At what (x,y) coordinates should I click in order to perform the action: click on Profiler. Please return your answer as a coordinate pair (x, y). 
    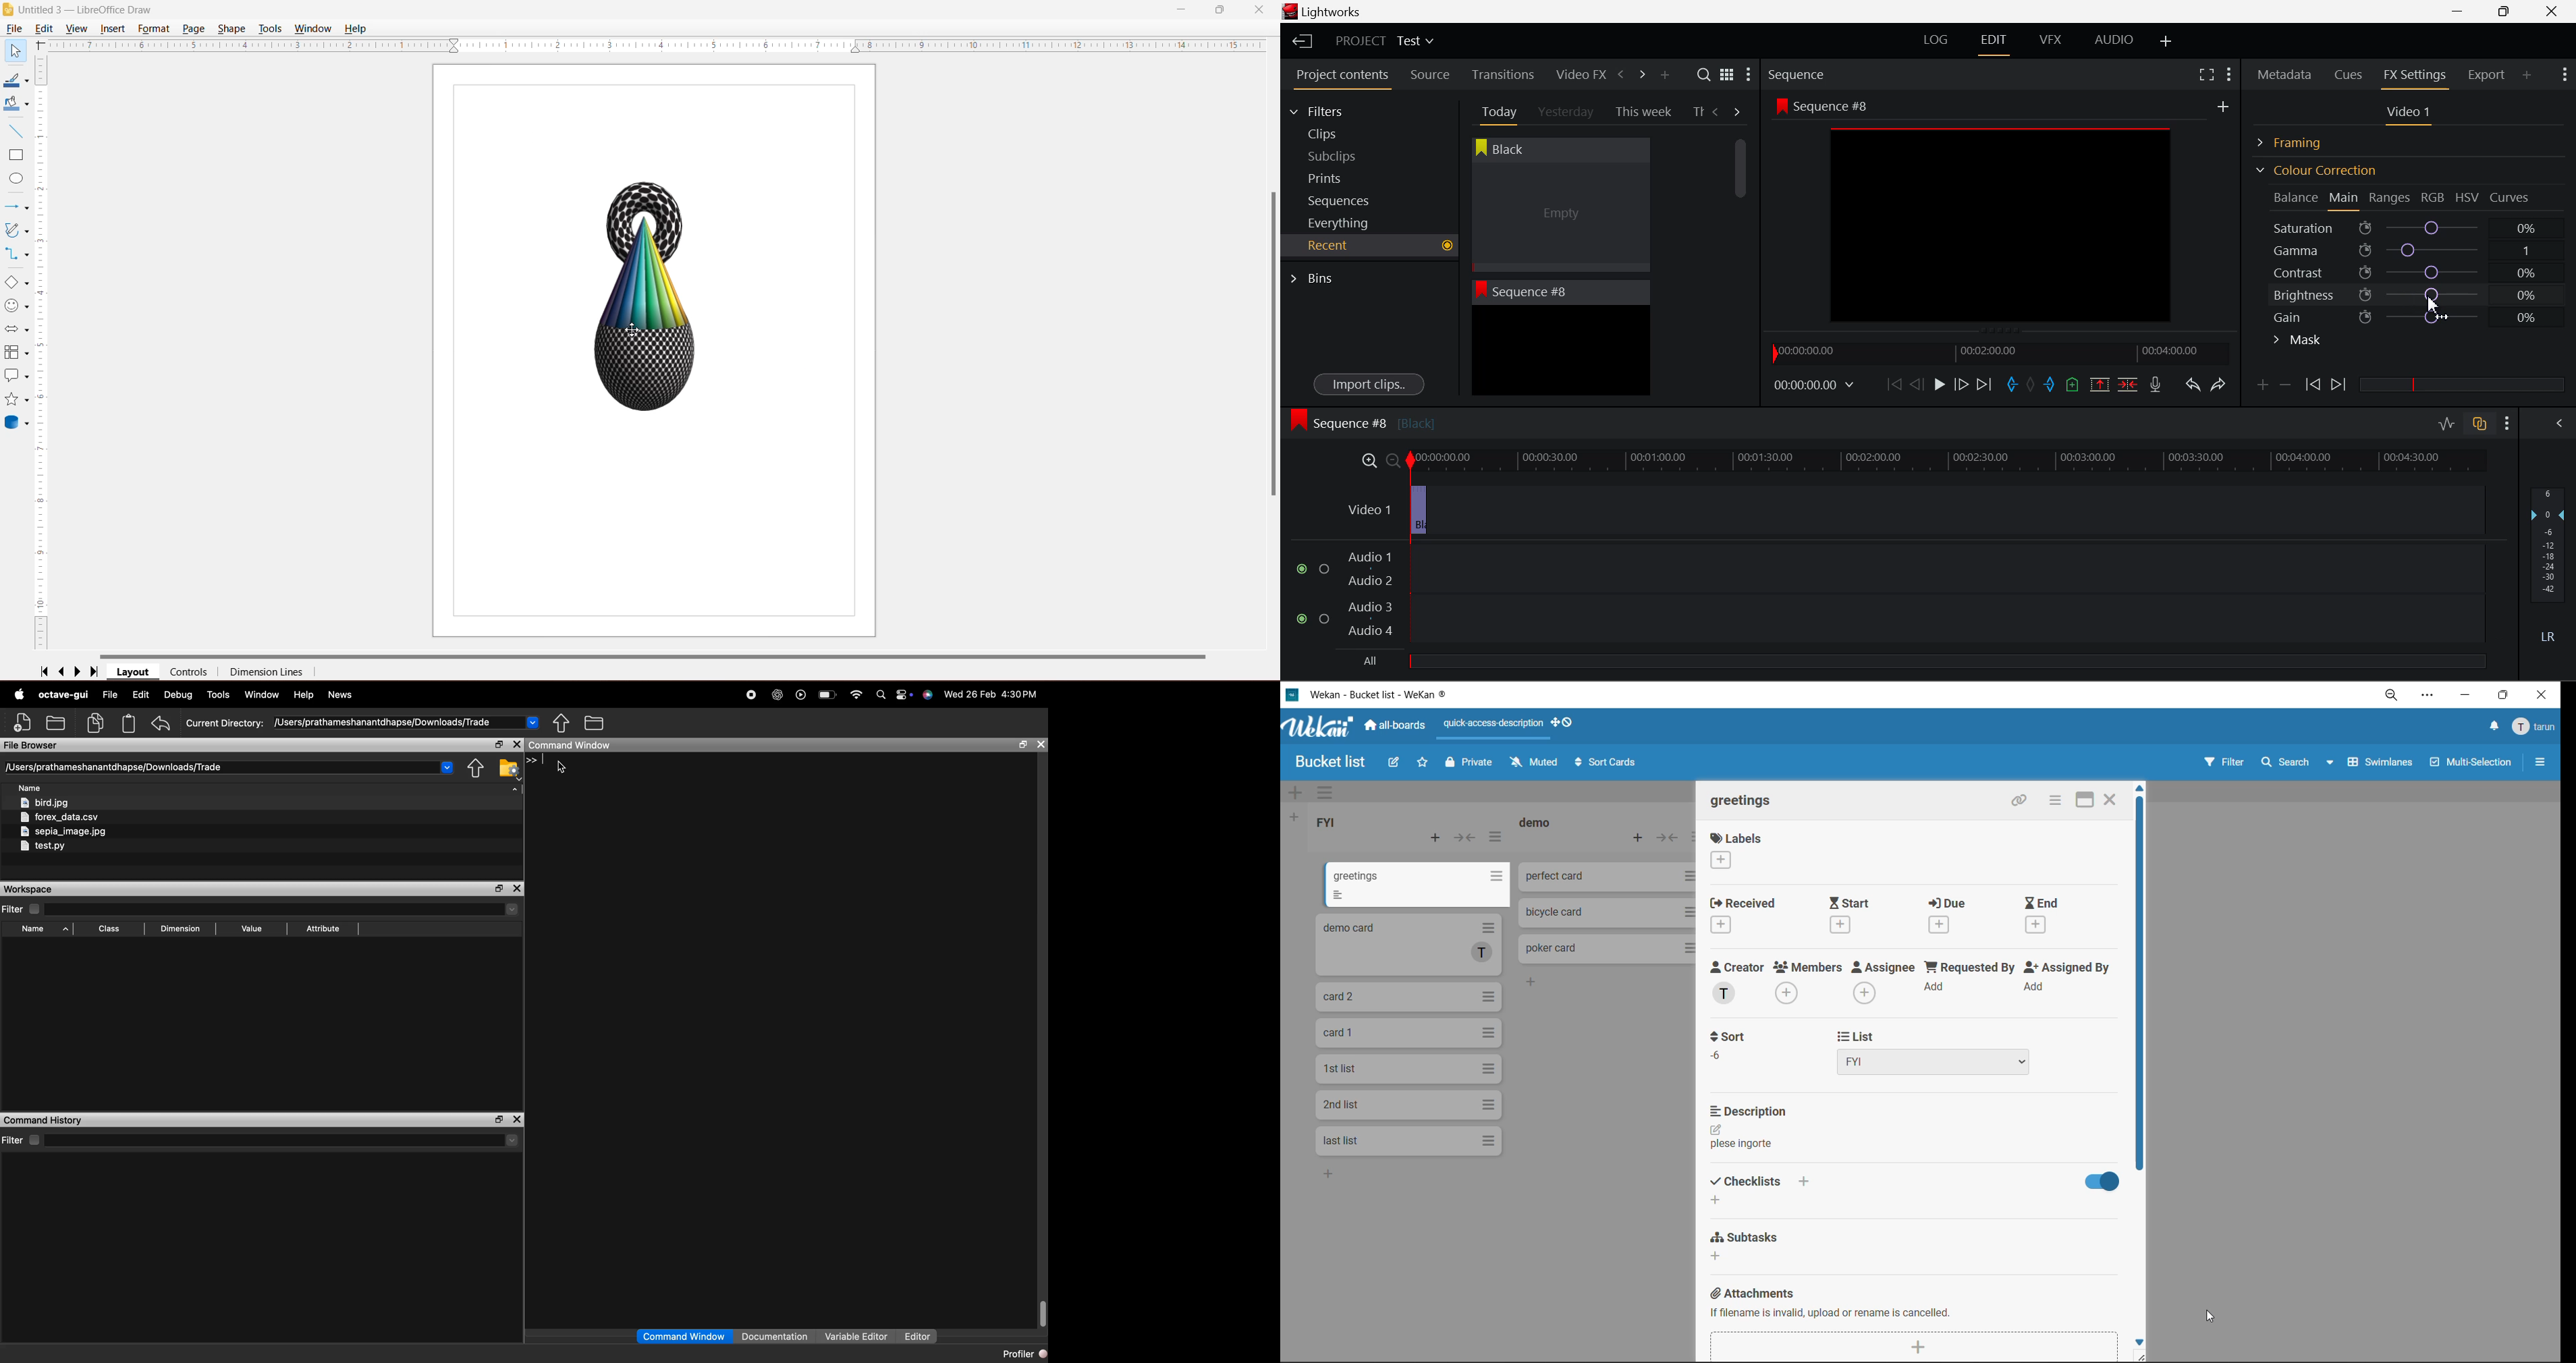
    Looking at the image, I should click on (1024, 1354).